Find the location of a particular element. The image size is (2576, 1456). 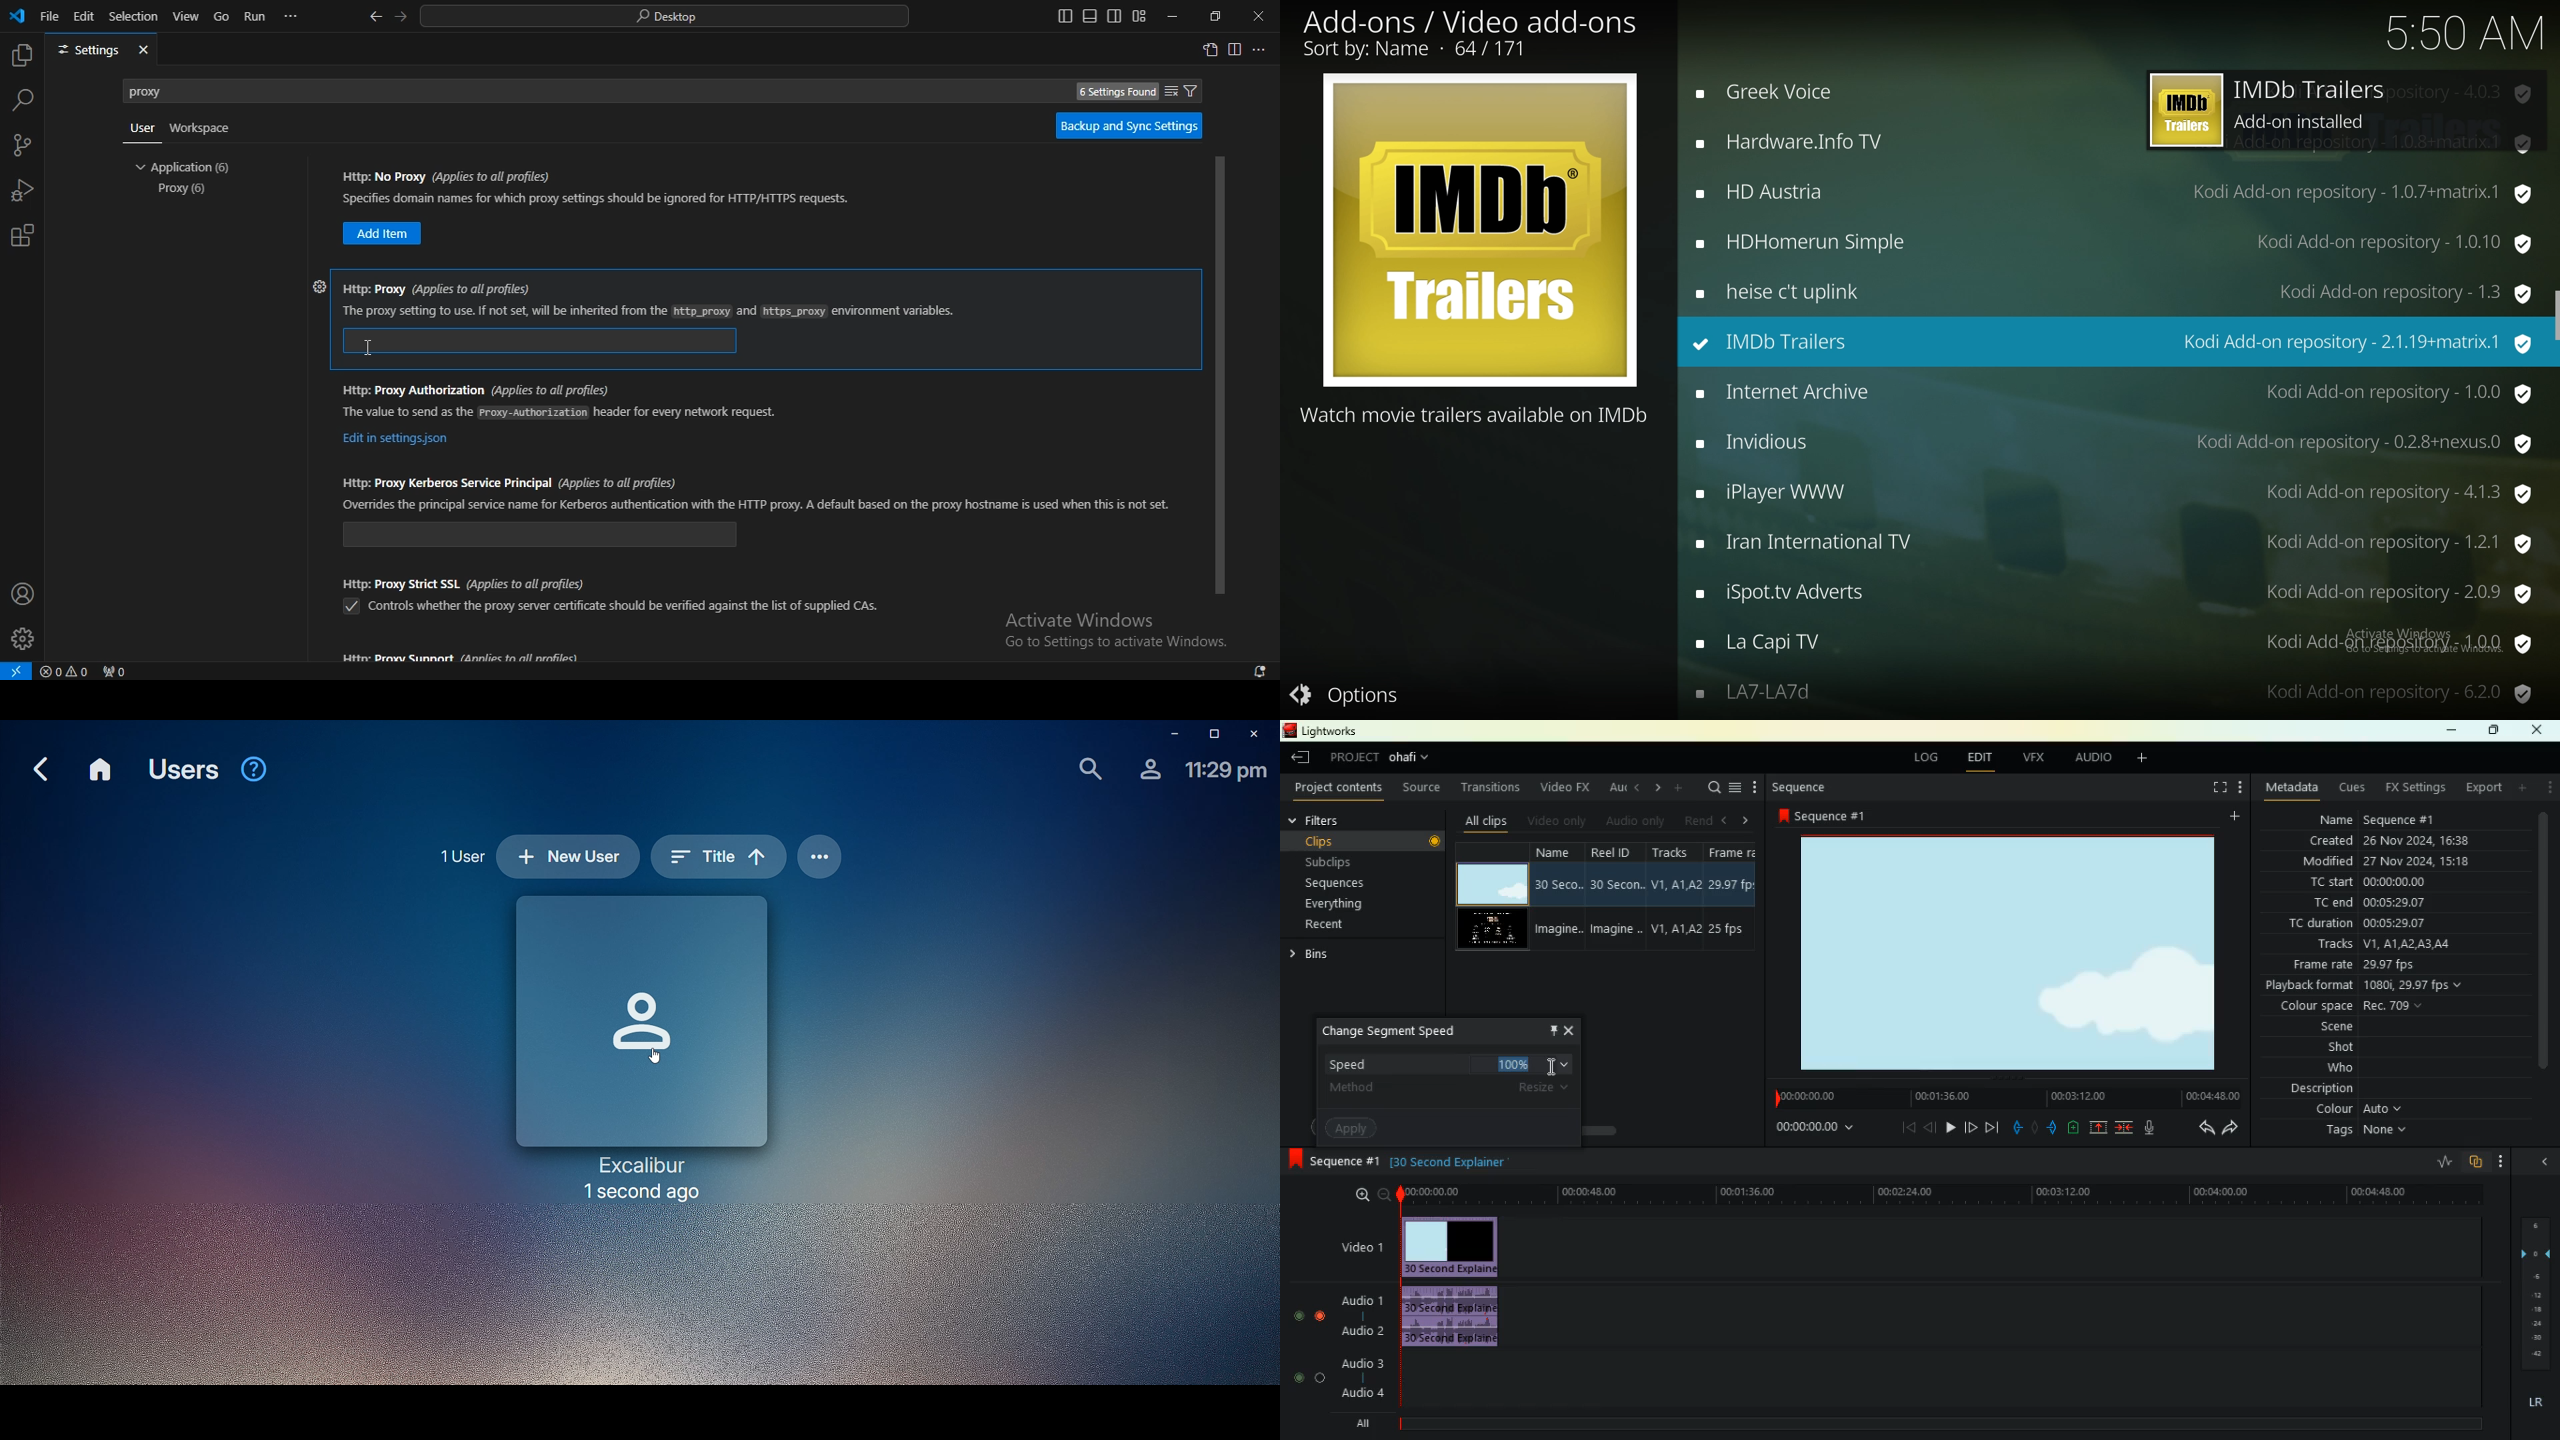

description is located at coordinates (1476, 415).